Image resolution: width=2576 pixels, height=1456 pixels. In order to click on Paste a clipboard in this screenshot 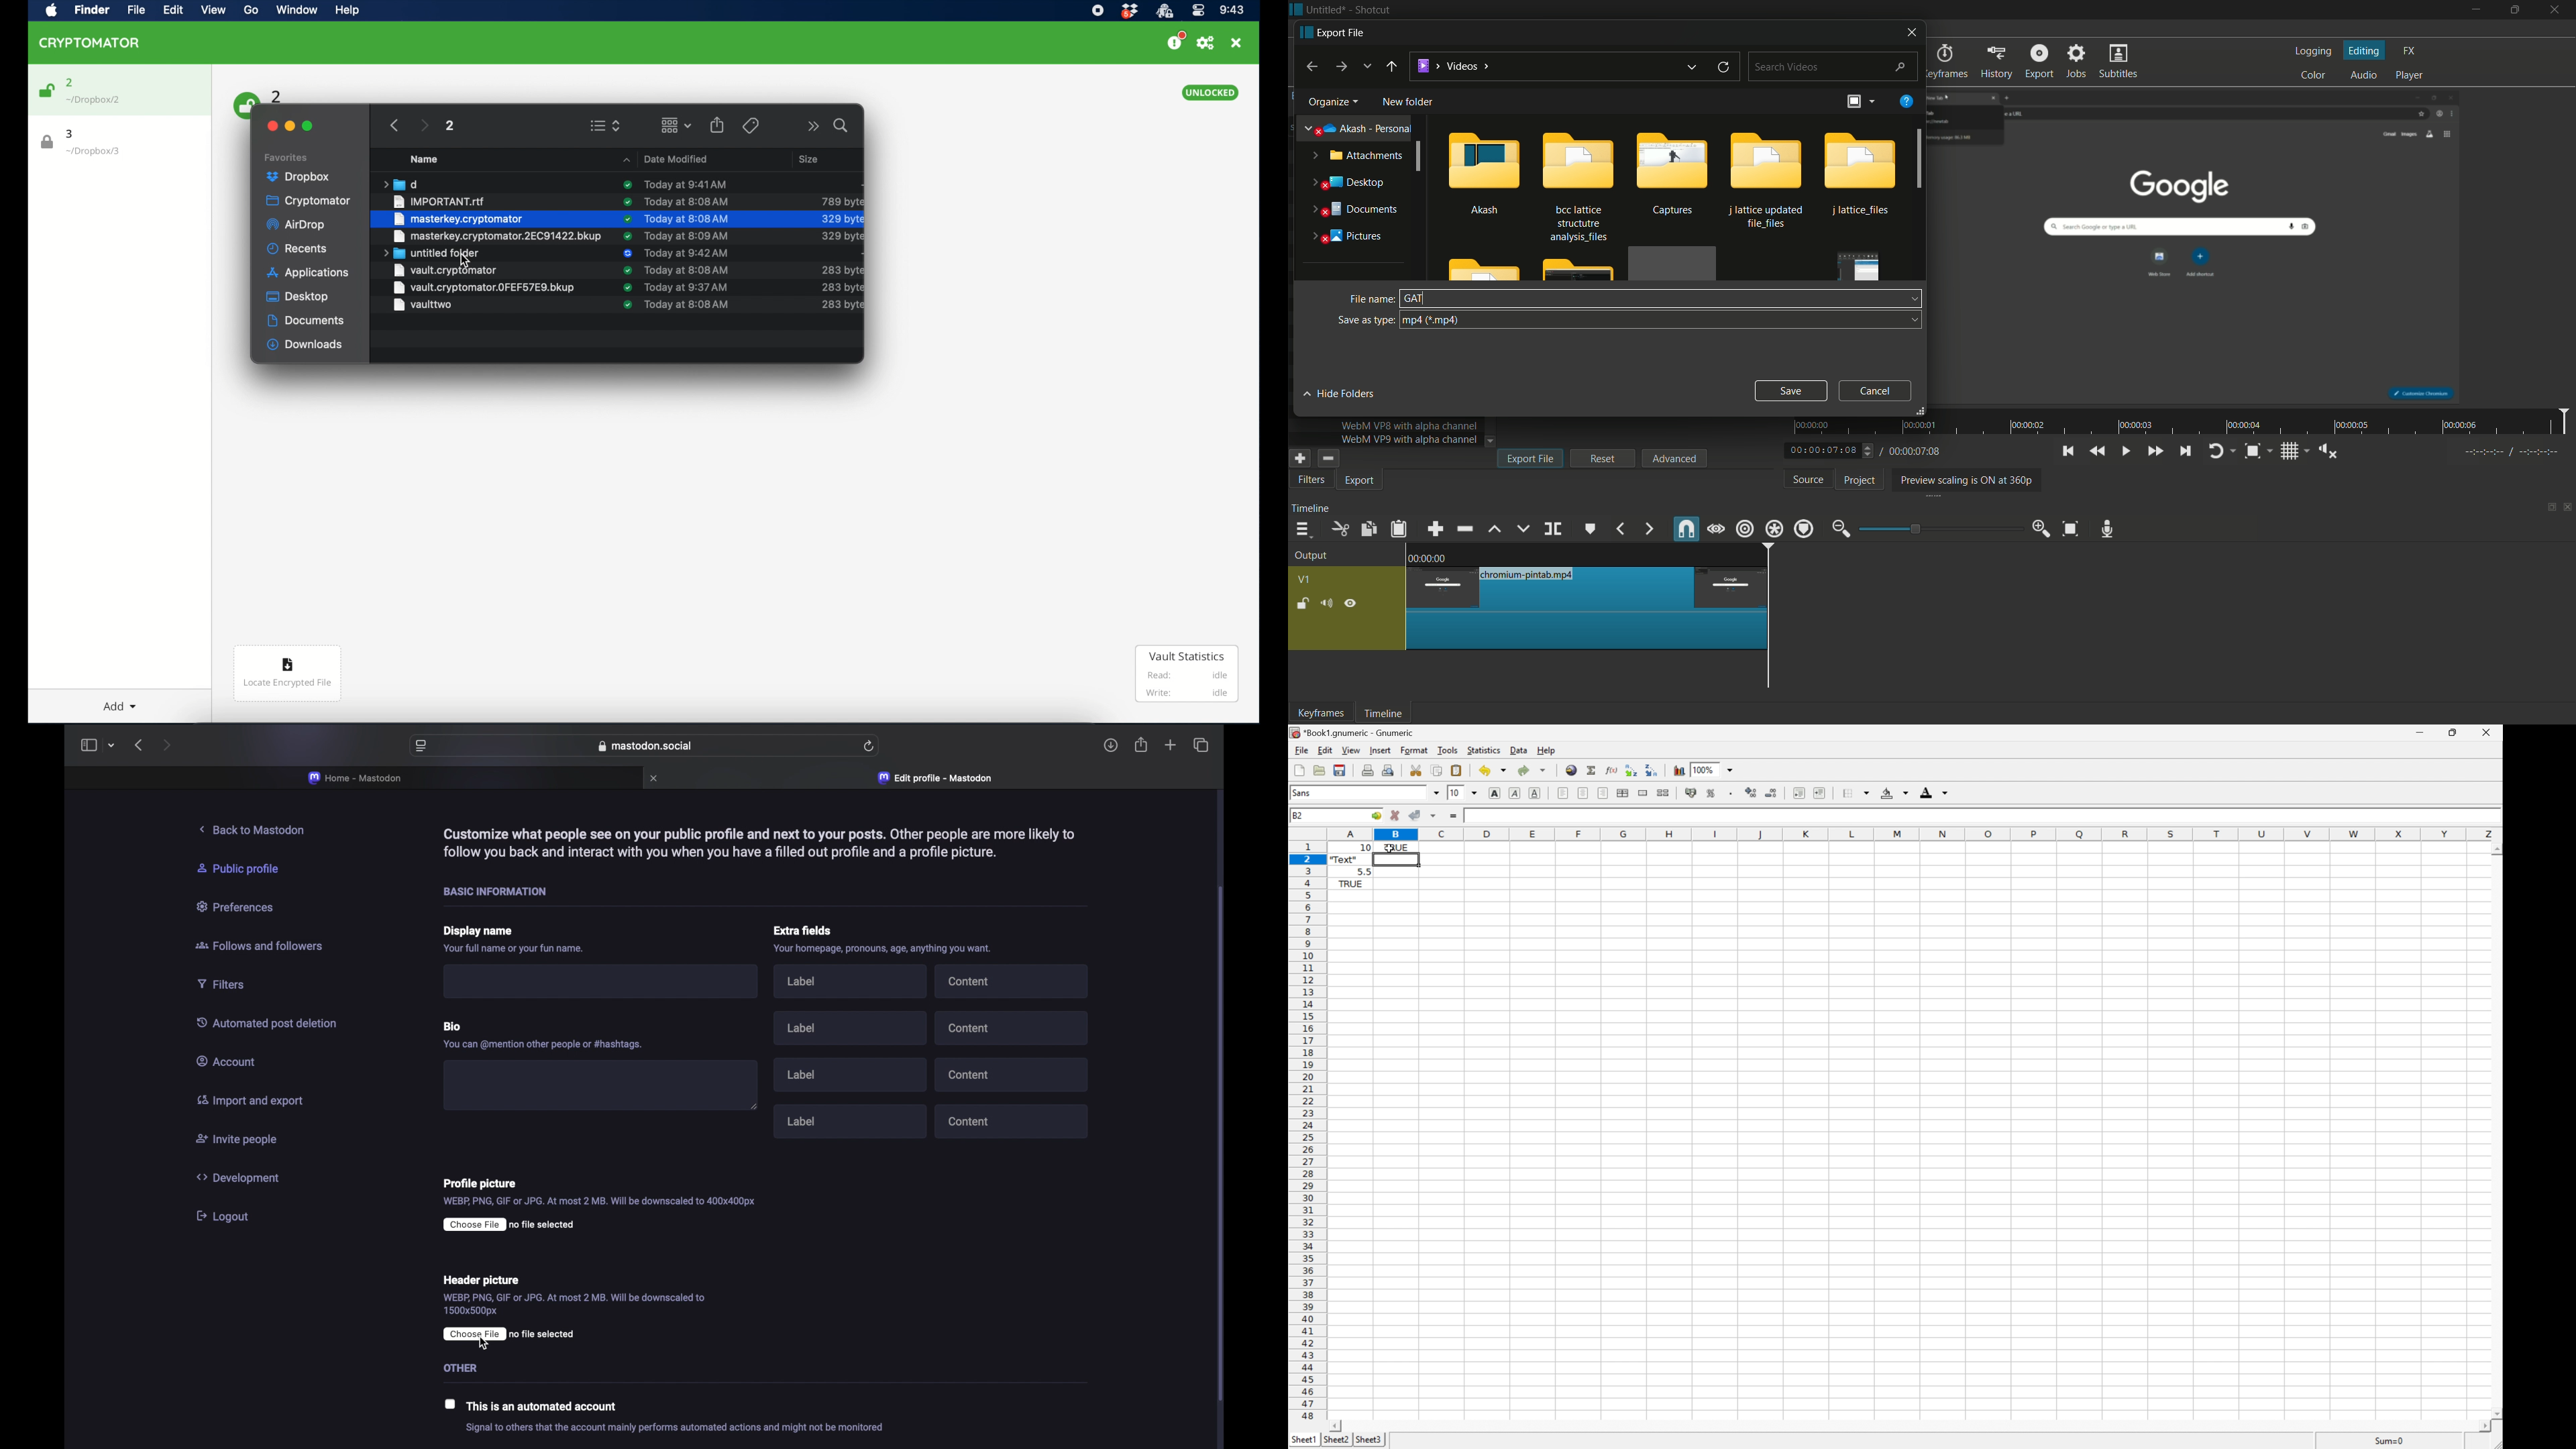, I will do `click(1456, 770)`.